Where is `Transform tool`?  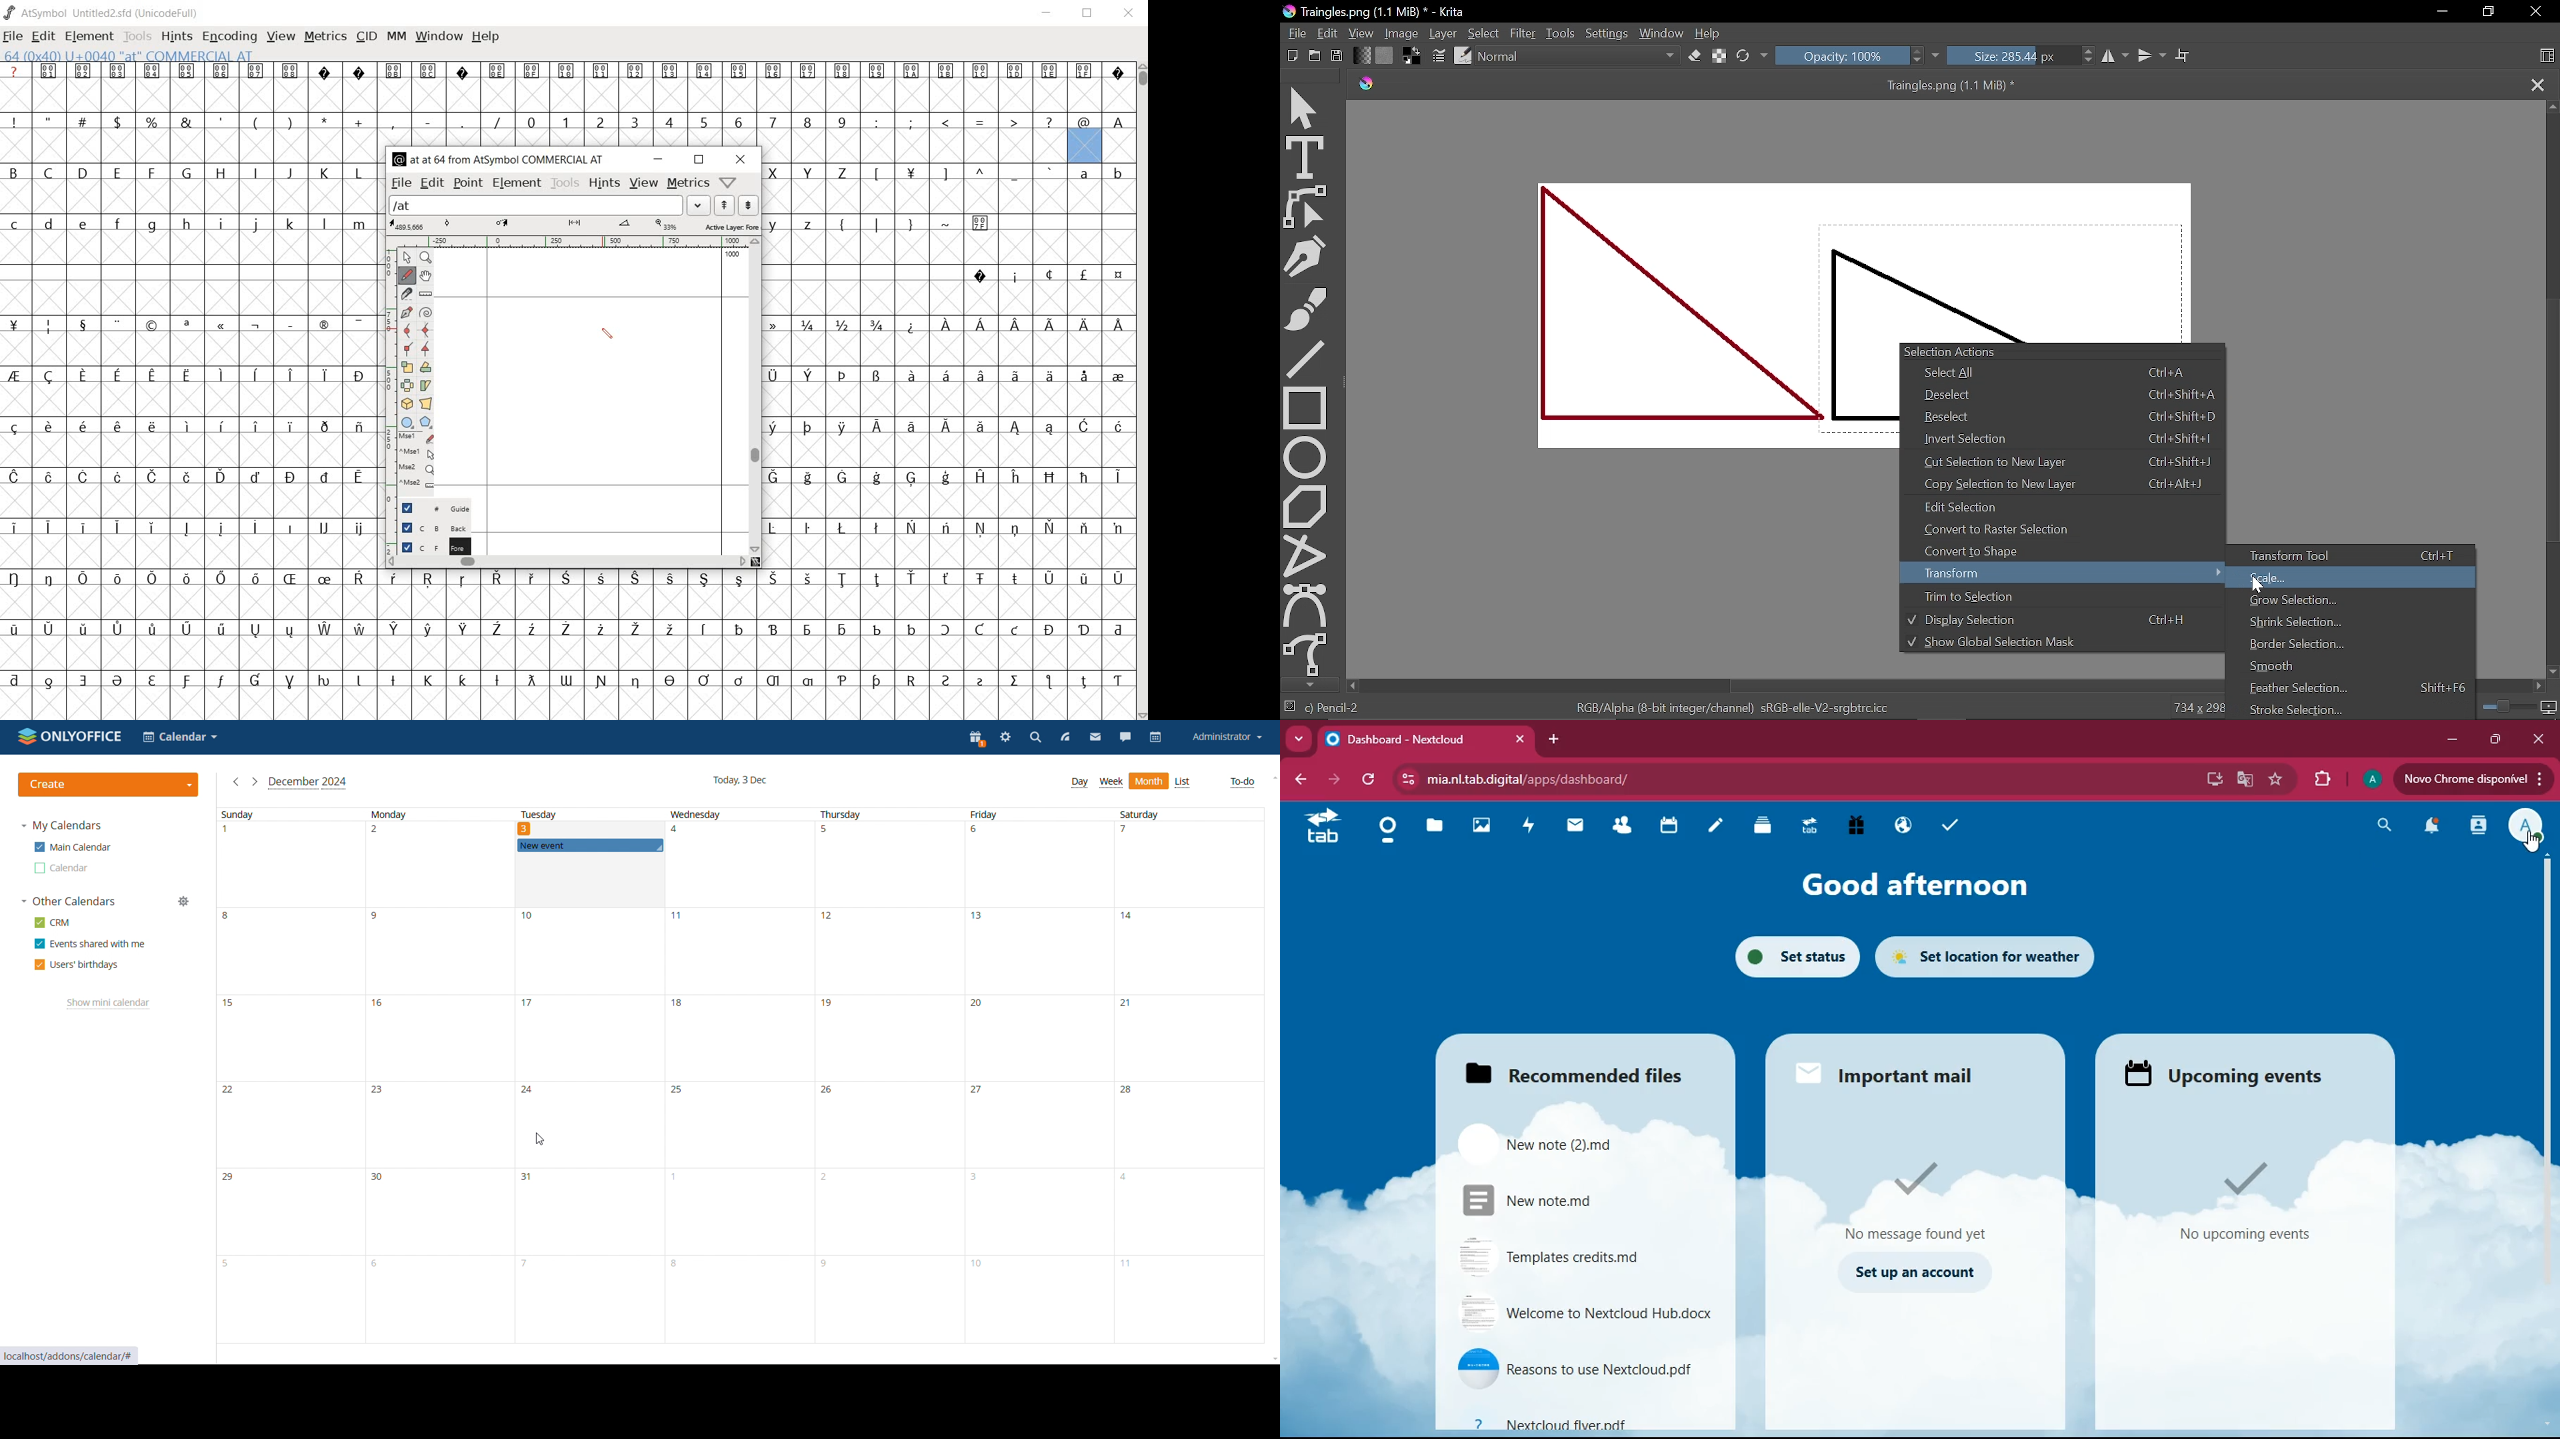 Transform tool is located at coordinates (2349, 557).